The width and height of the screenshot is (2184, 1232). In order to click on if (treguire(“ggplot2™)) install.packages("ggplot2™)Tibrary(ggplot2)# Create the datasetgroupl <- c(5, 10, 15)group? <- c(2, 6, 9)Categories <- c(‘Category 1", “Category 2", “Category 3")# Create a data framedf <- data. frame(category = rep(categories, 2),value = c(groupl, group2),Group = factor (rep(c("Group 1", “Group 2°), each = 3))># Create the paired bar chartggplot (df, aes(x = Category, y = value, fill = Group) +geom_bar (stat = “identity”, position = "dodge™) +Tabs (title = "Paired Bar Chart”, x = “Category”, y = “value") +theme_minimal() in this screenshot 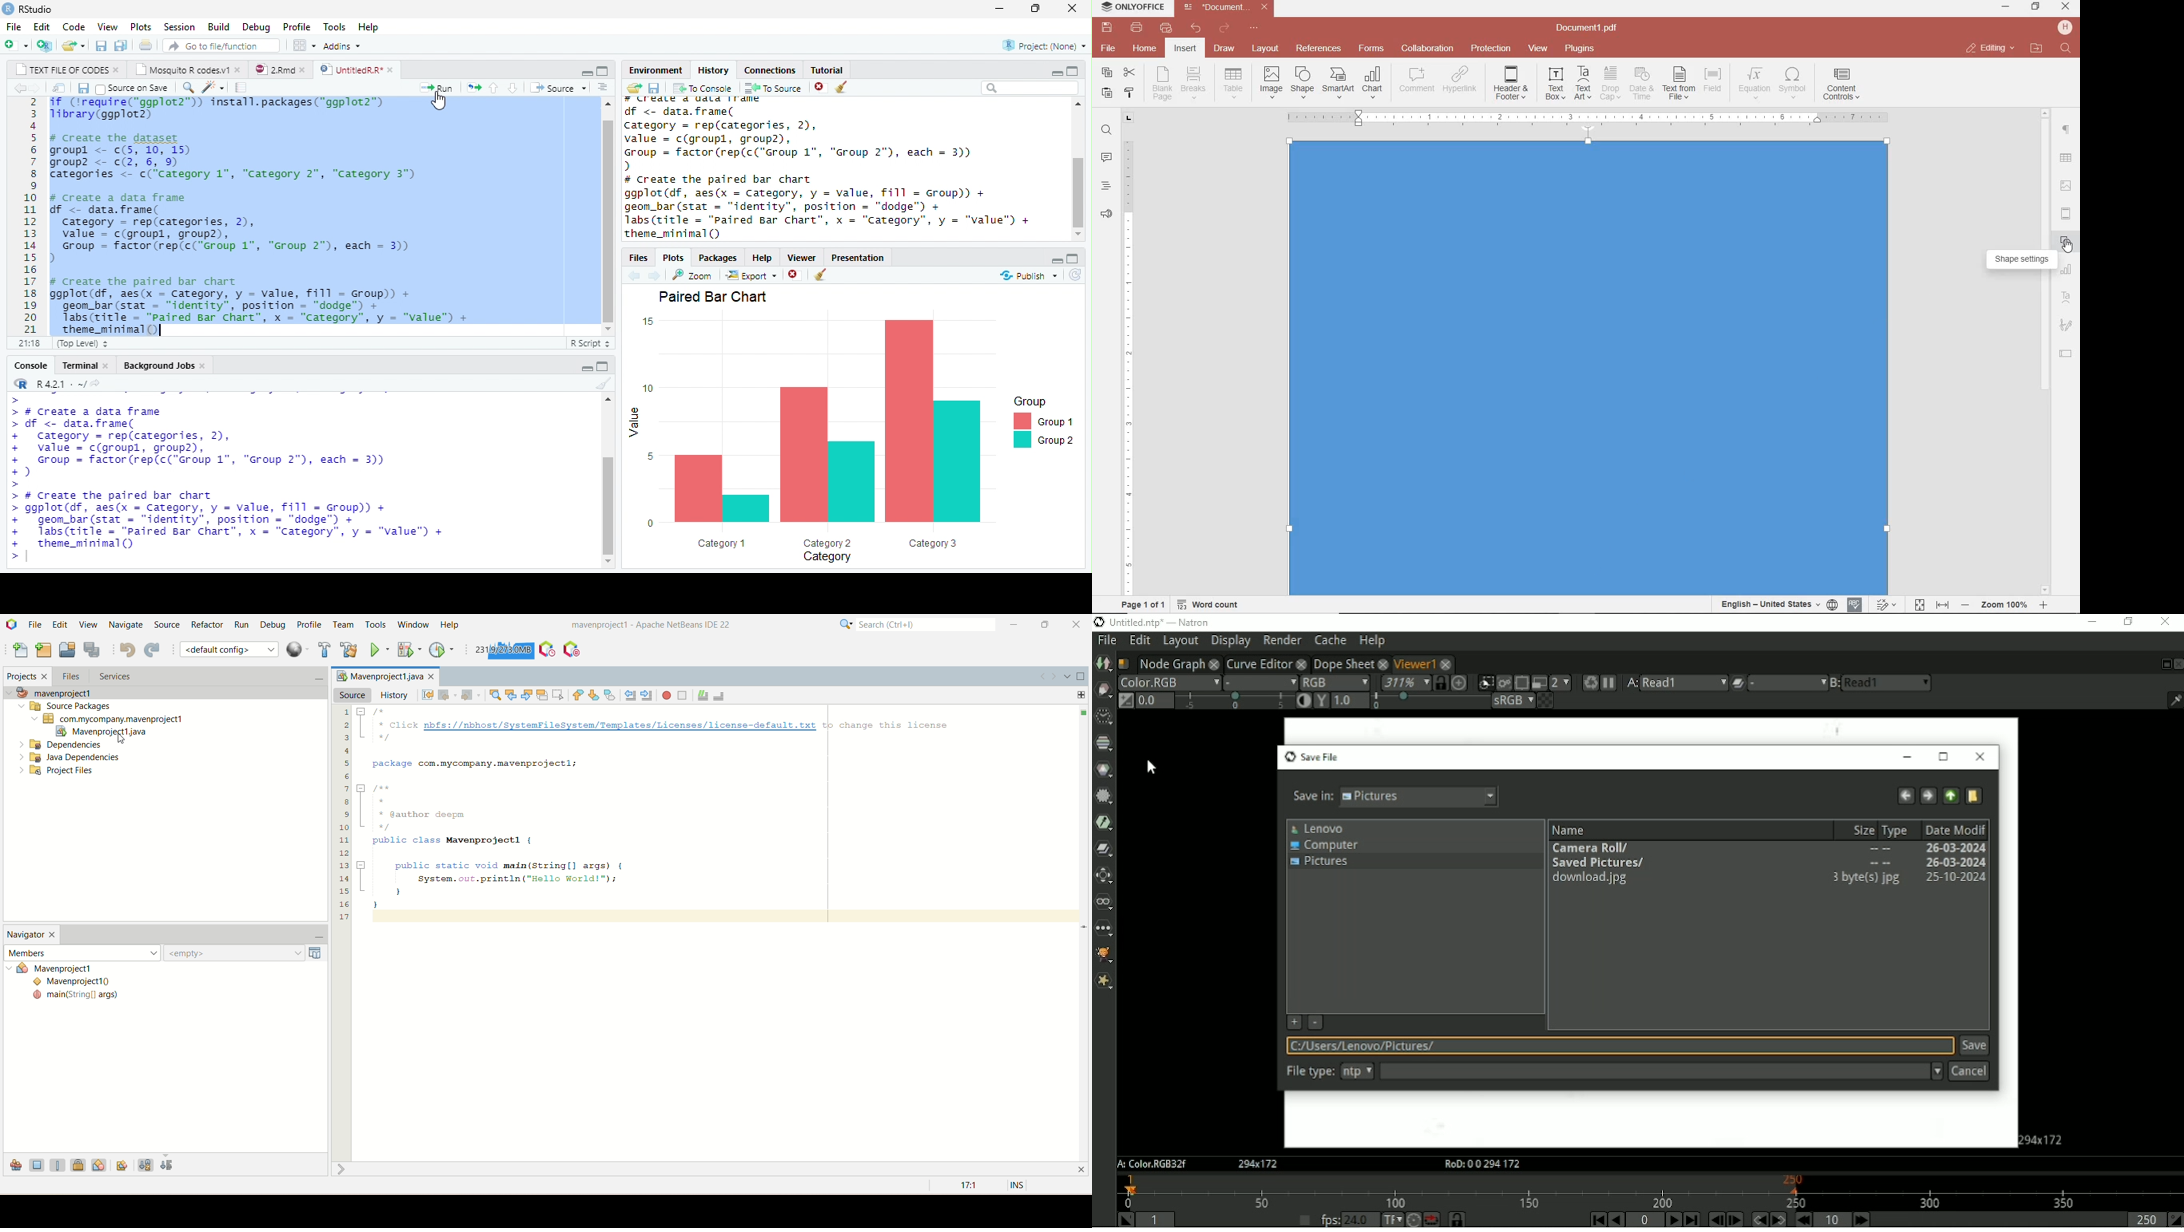, I will do `click(277, 217)`.